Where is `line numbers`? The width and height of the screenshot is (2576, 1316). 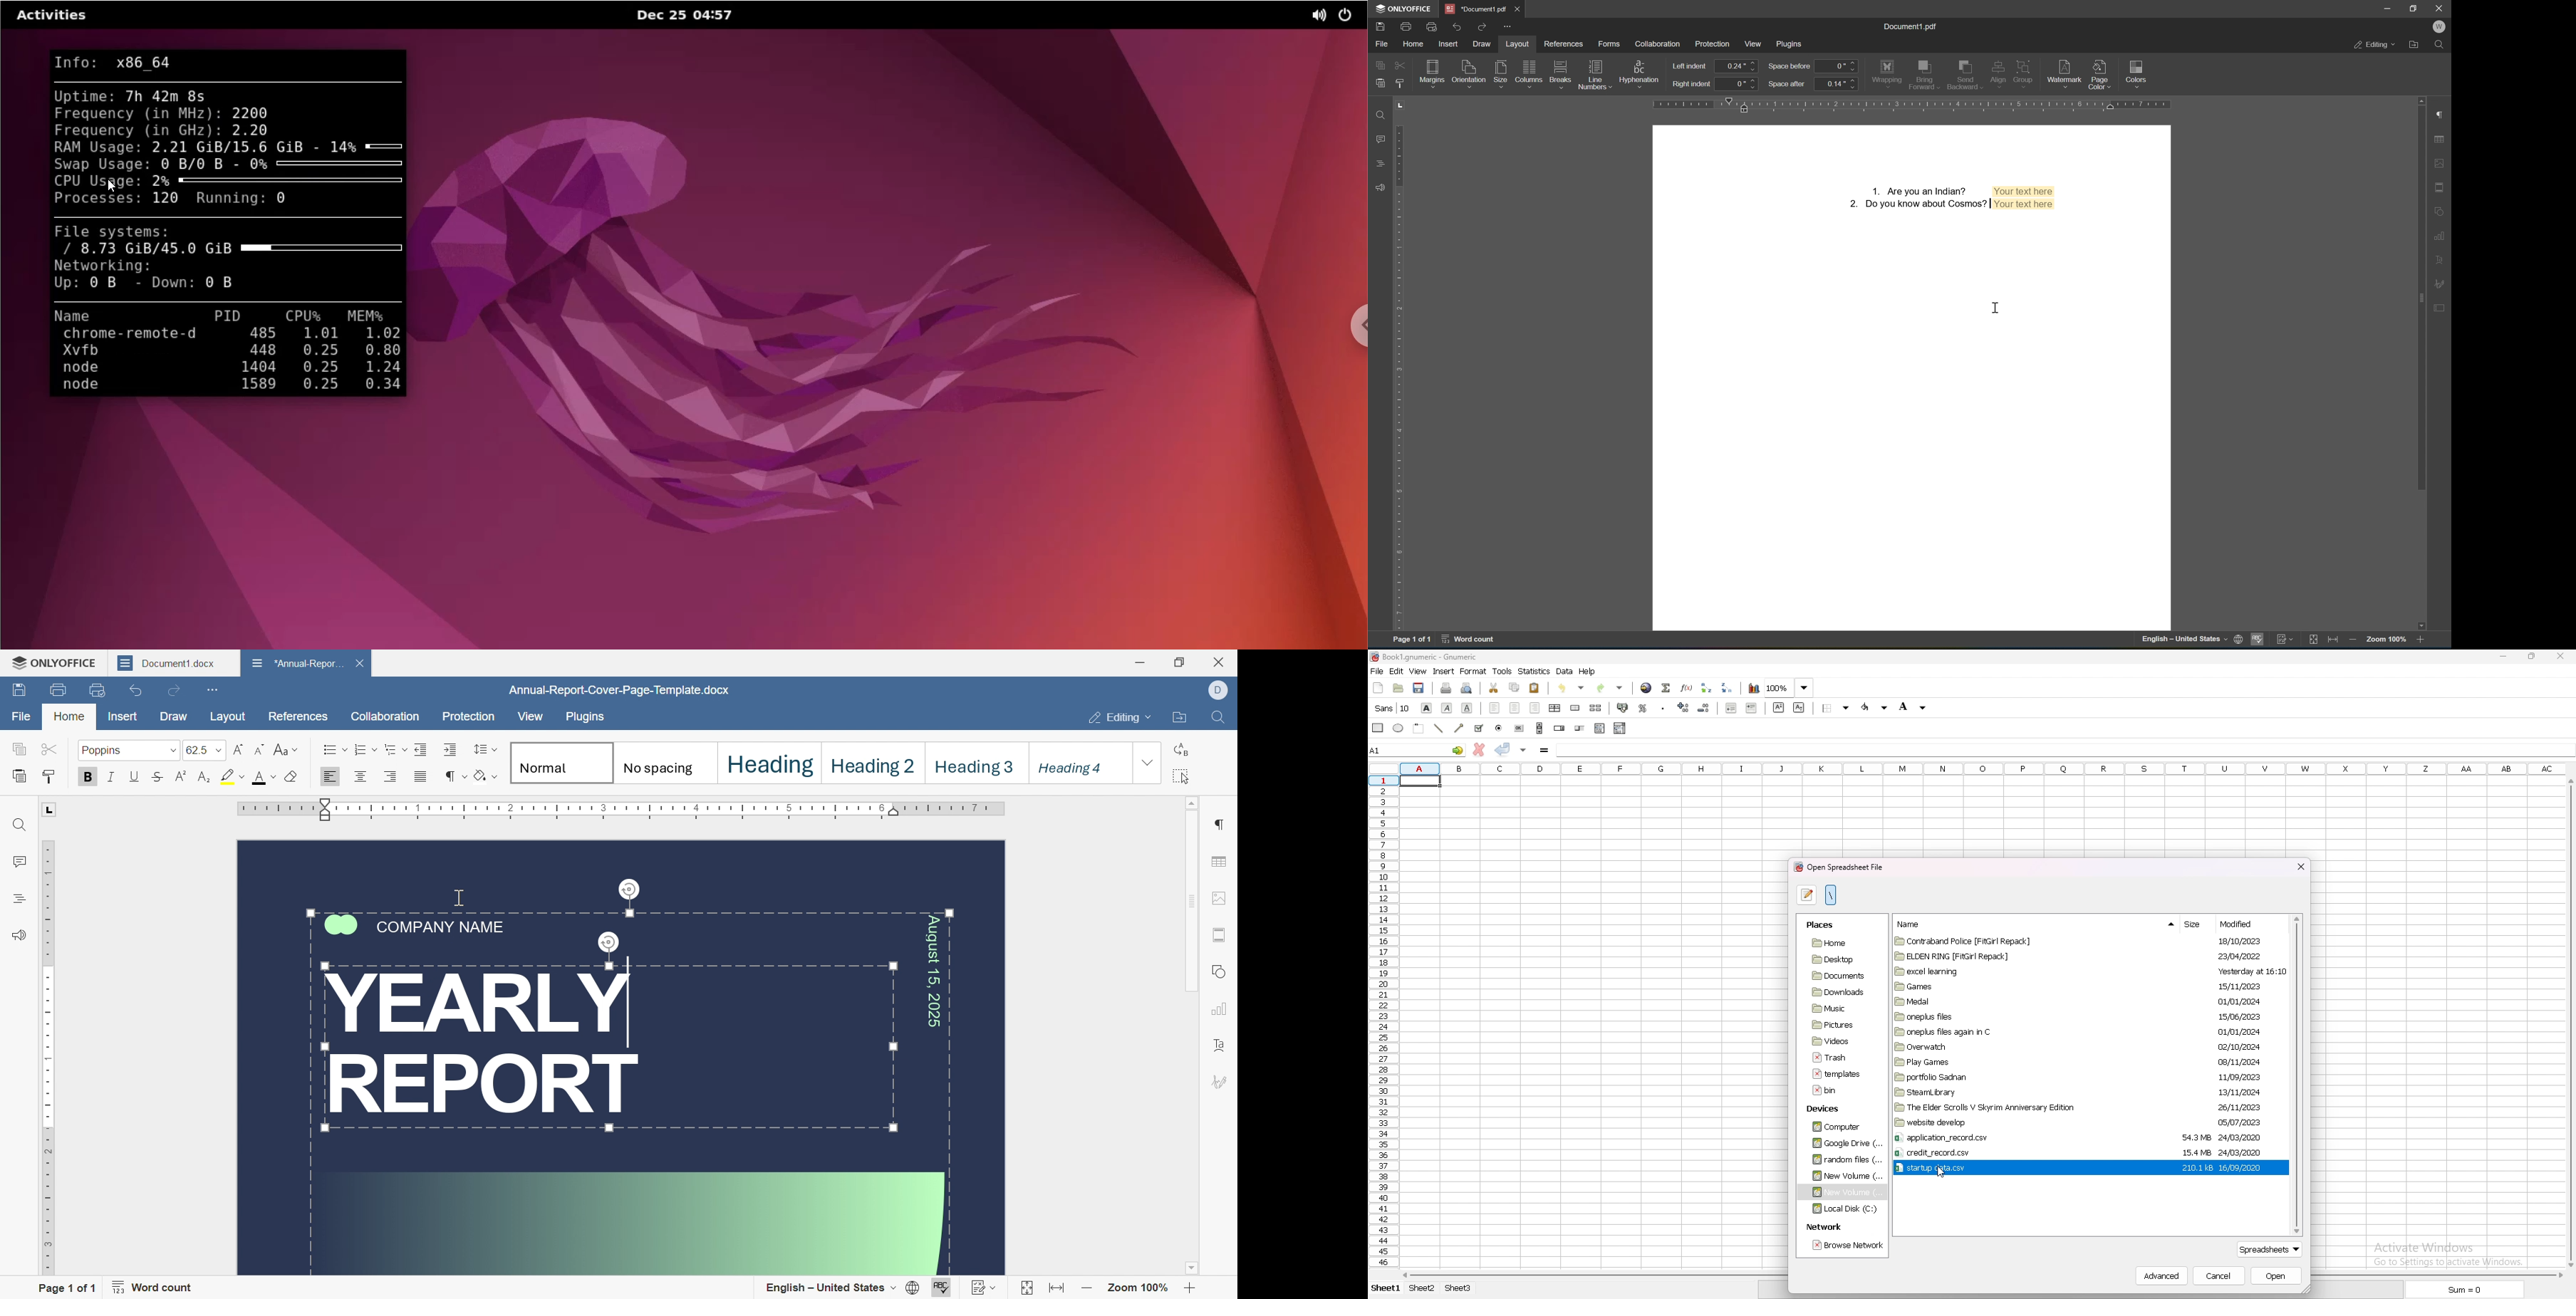 line numbers is located at coordinates (1594, 75).